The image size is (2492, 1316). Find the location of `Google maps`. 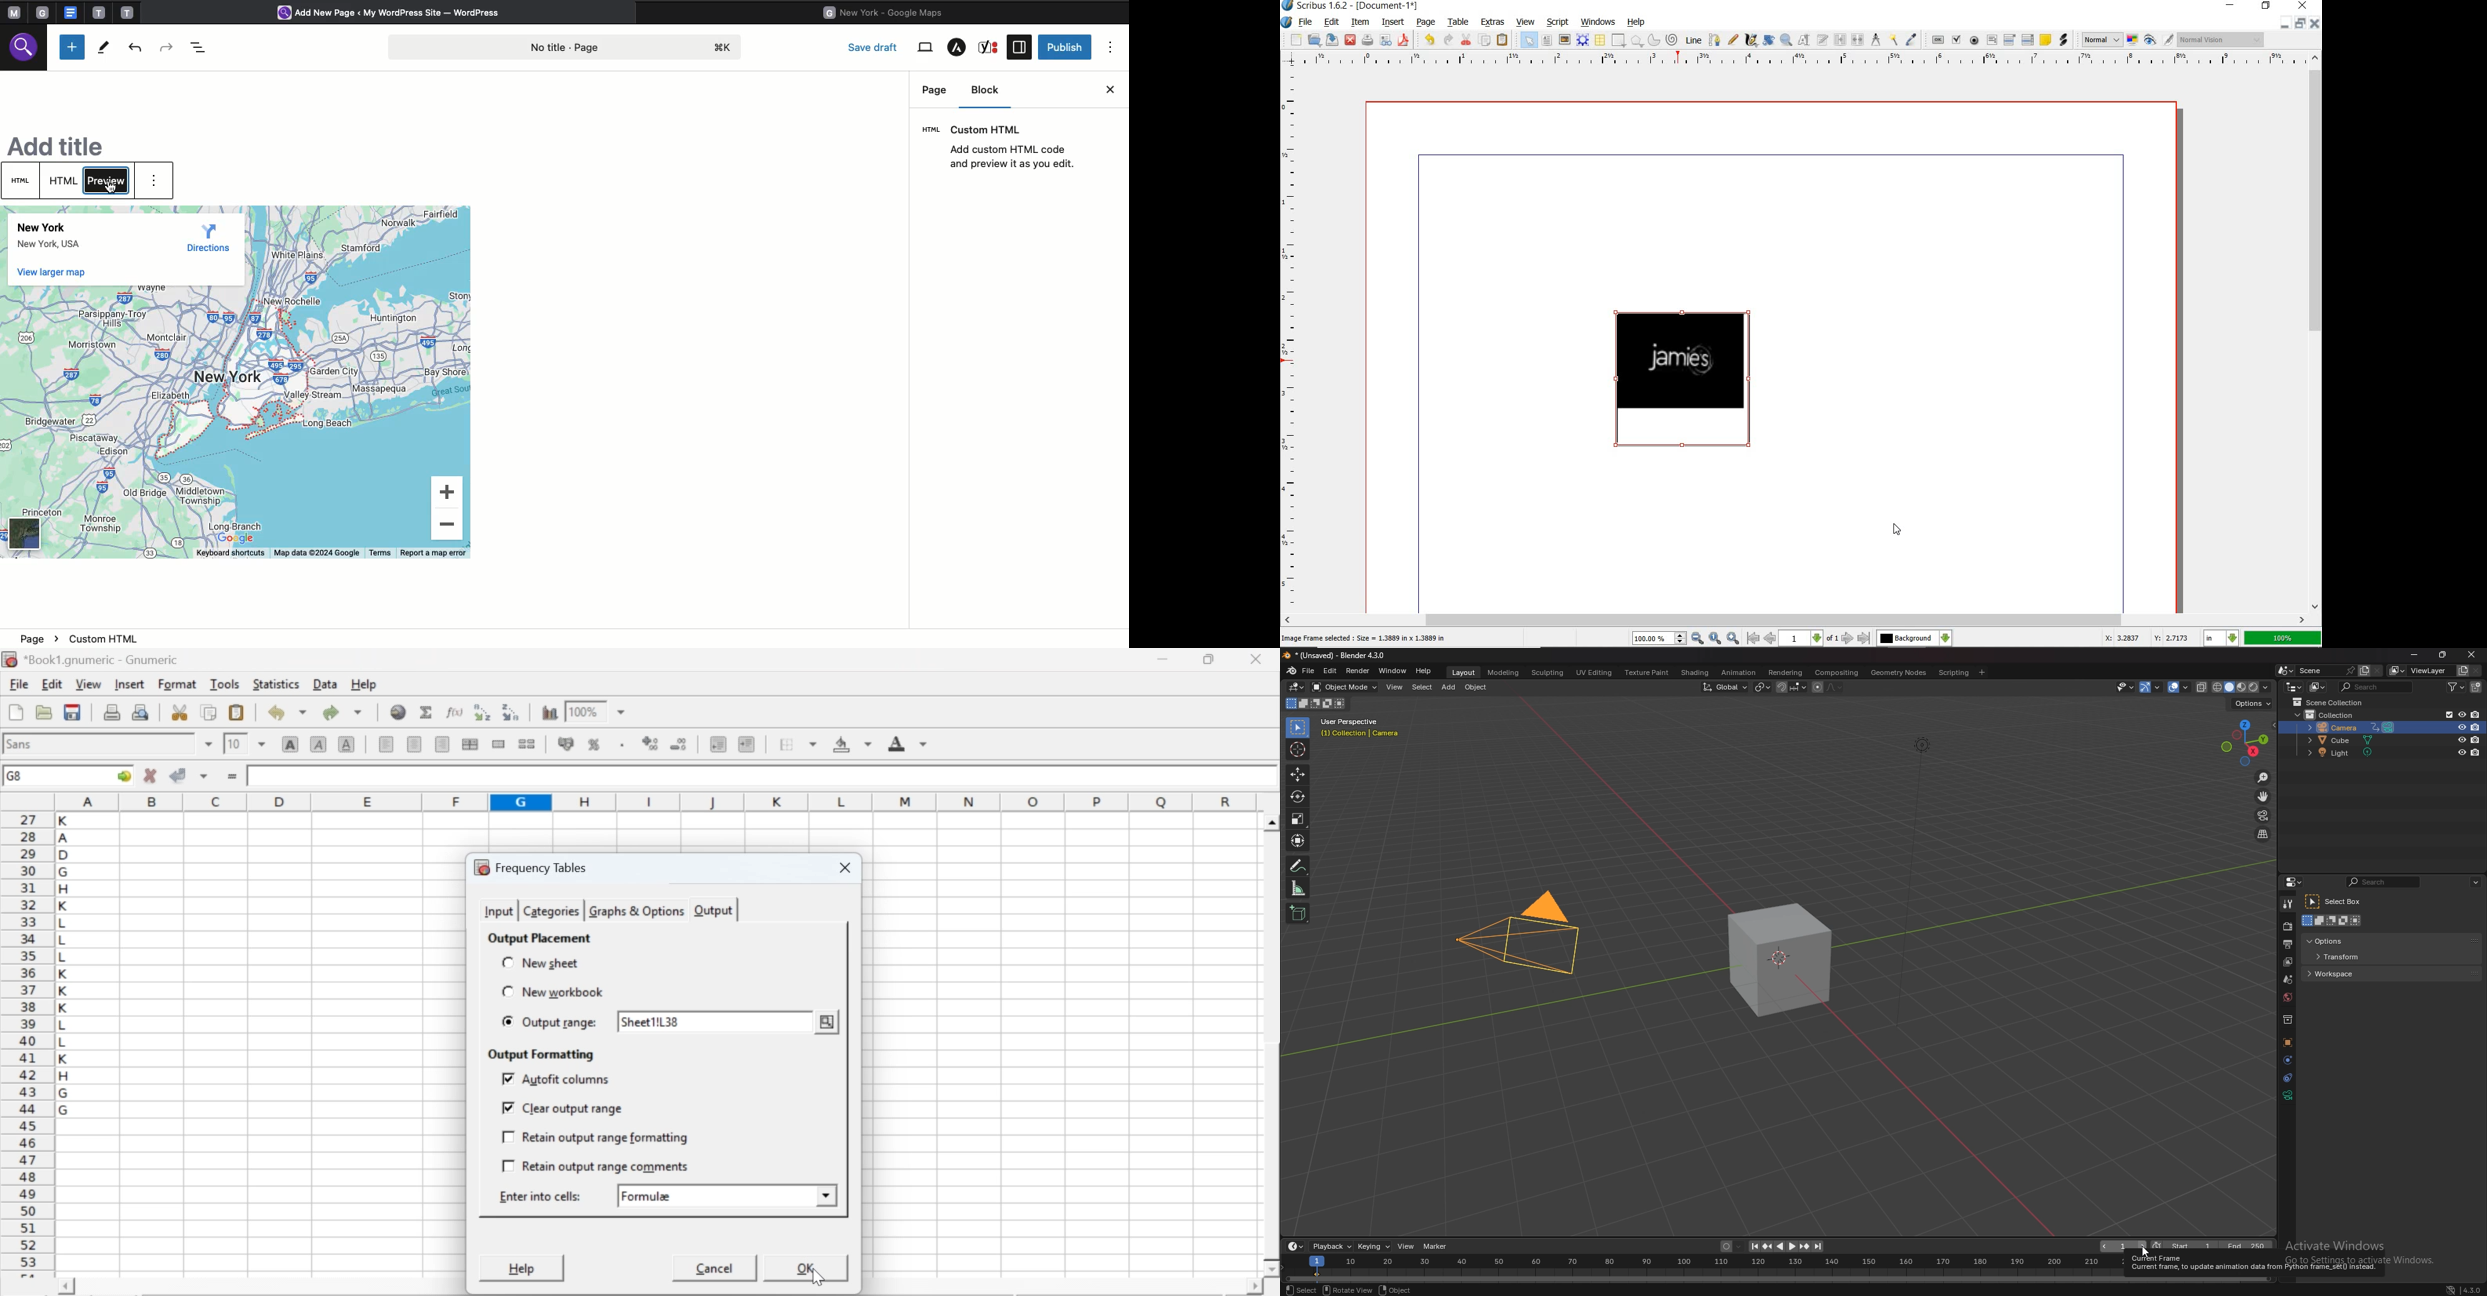

Google maps is located at coordinates (889, 11).